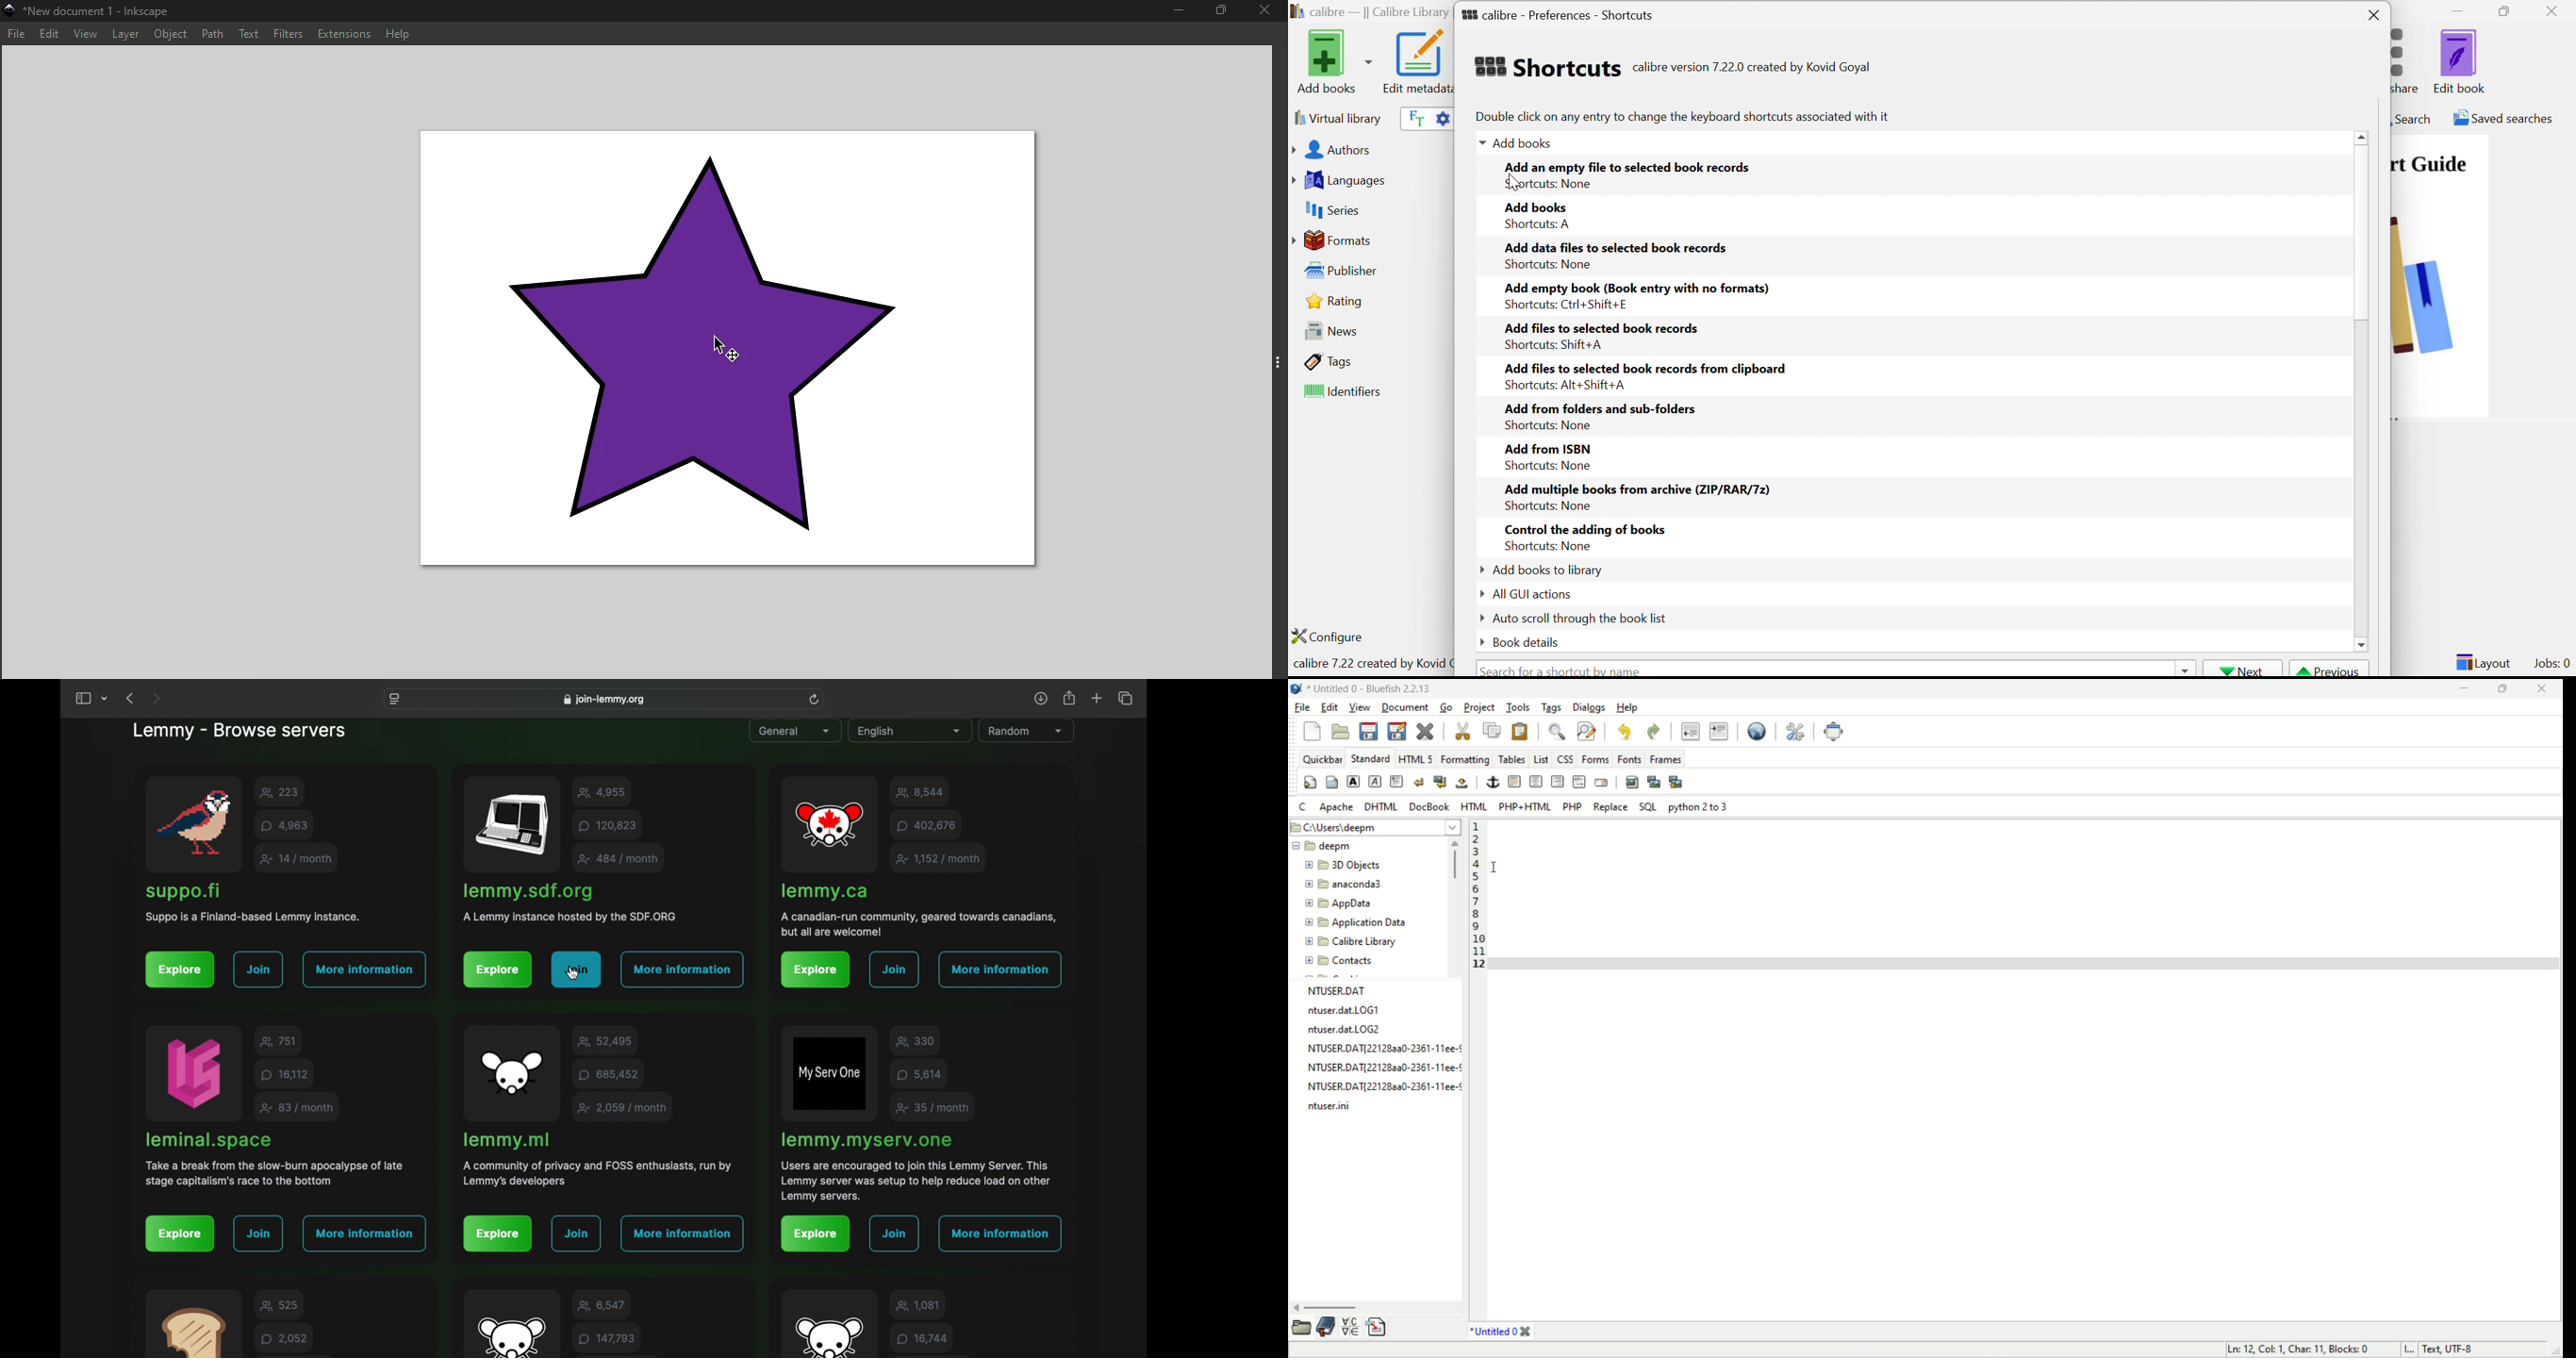  I want to click on share, so click(1070, 698).